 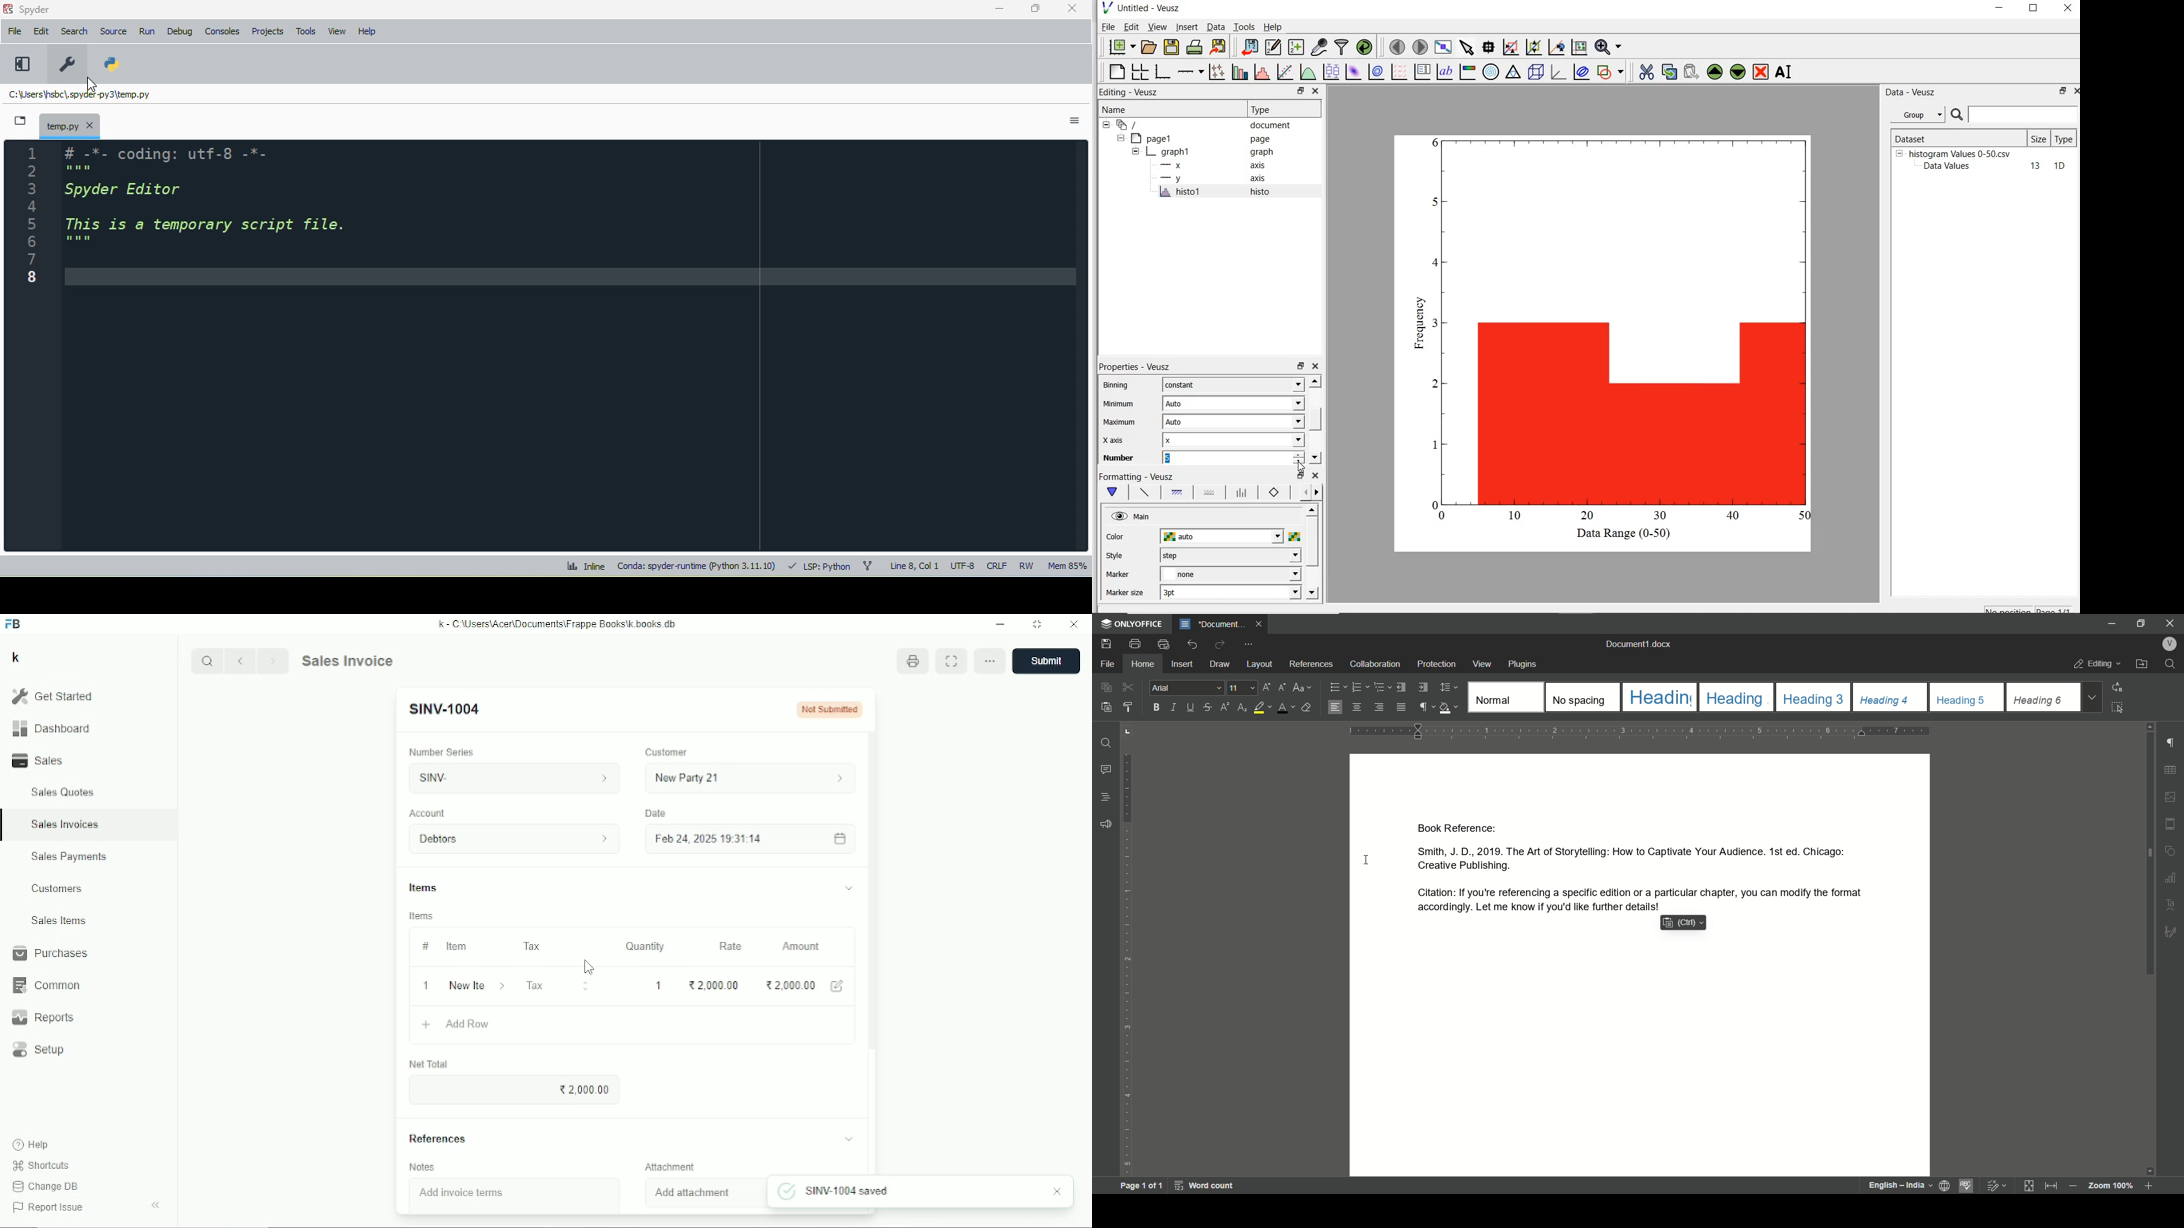 I want to click on 2000.00, so click(x=586, y=1089).